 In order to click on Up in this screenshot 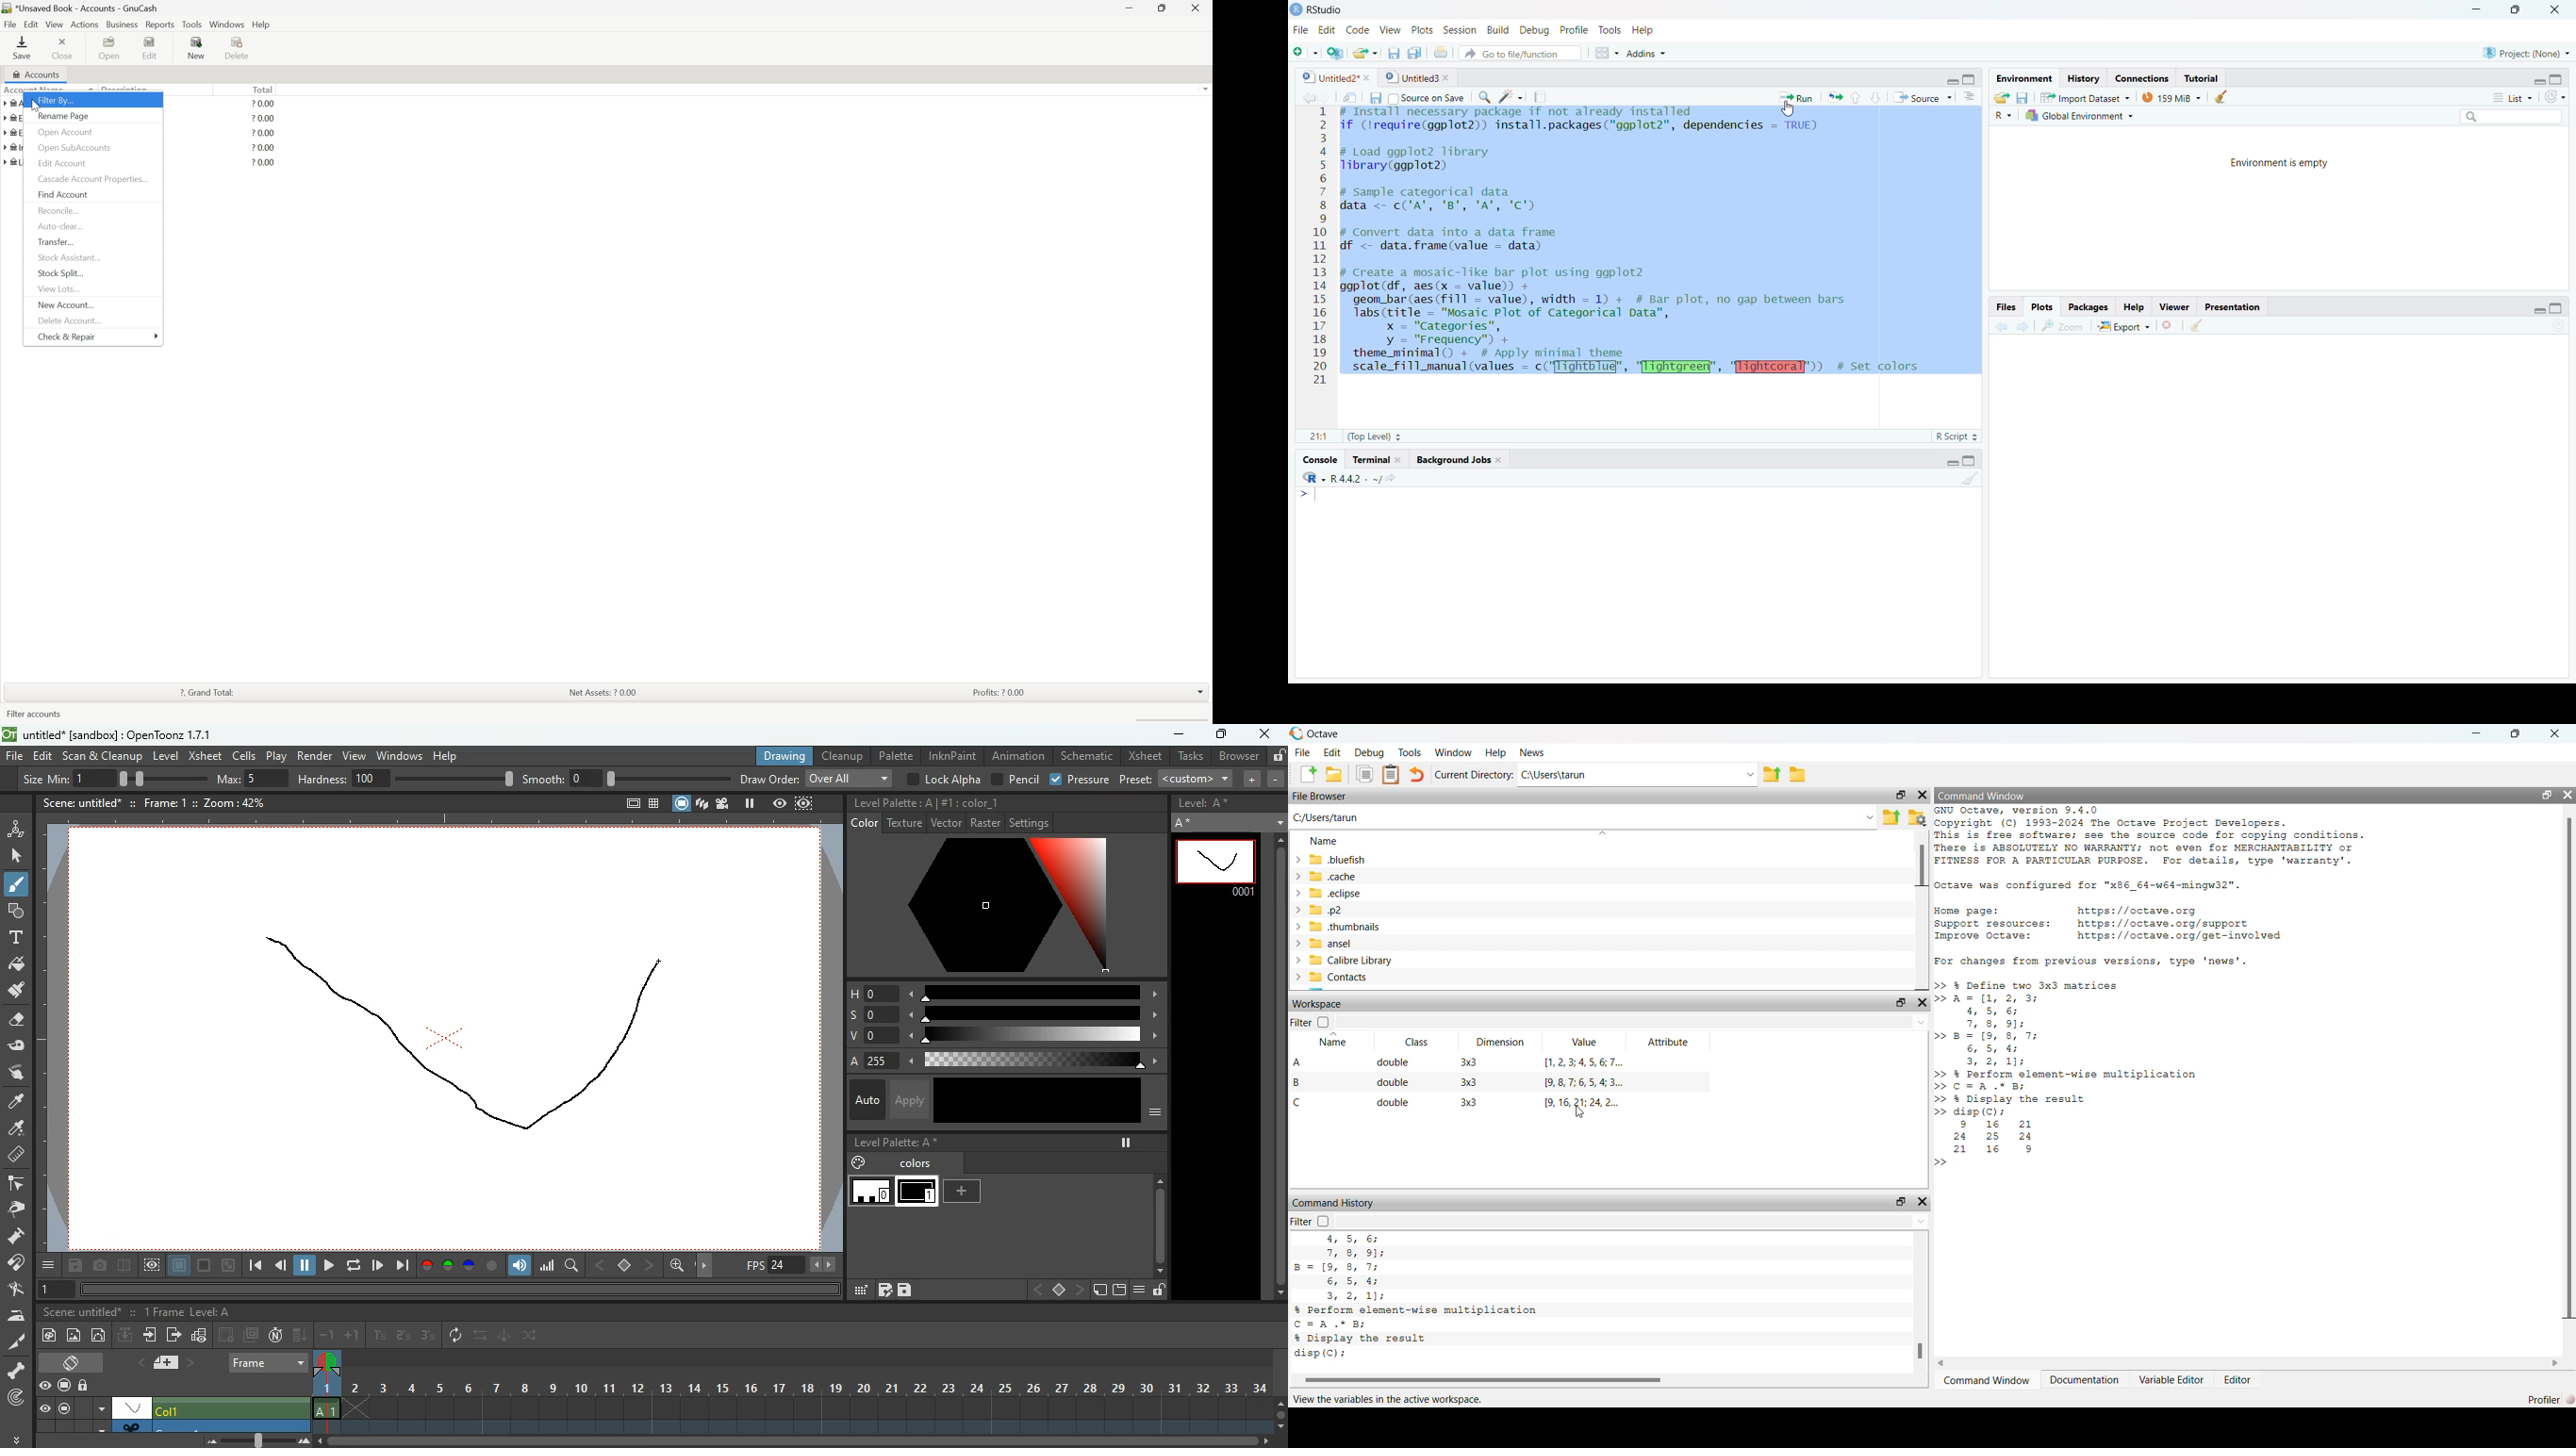, I will do `click(1855, 98)`.